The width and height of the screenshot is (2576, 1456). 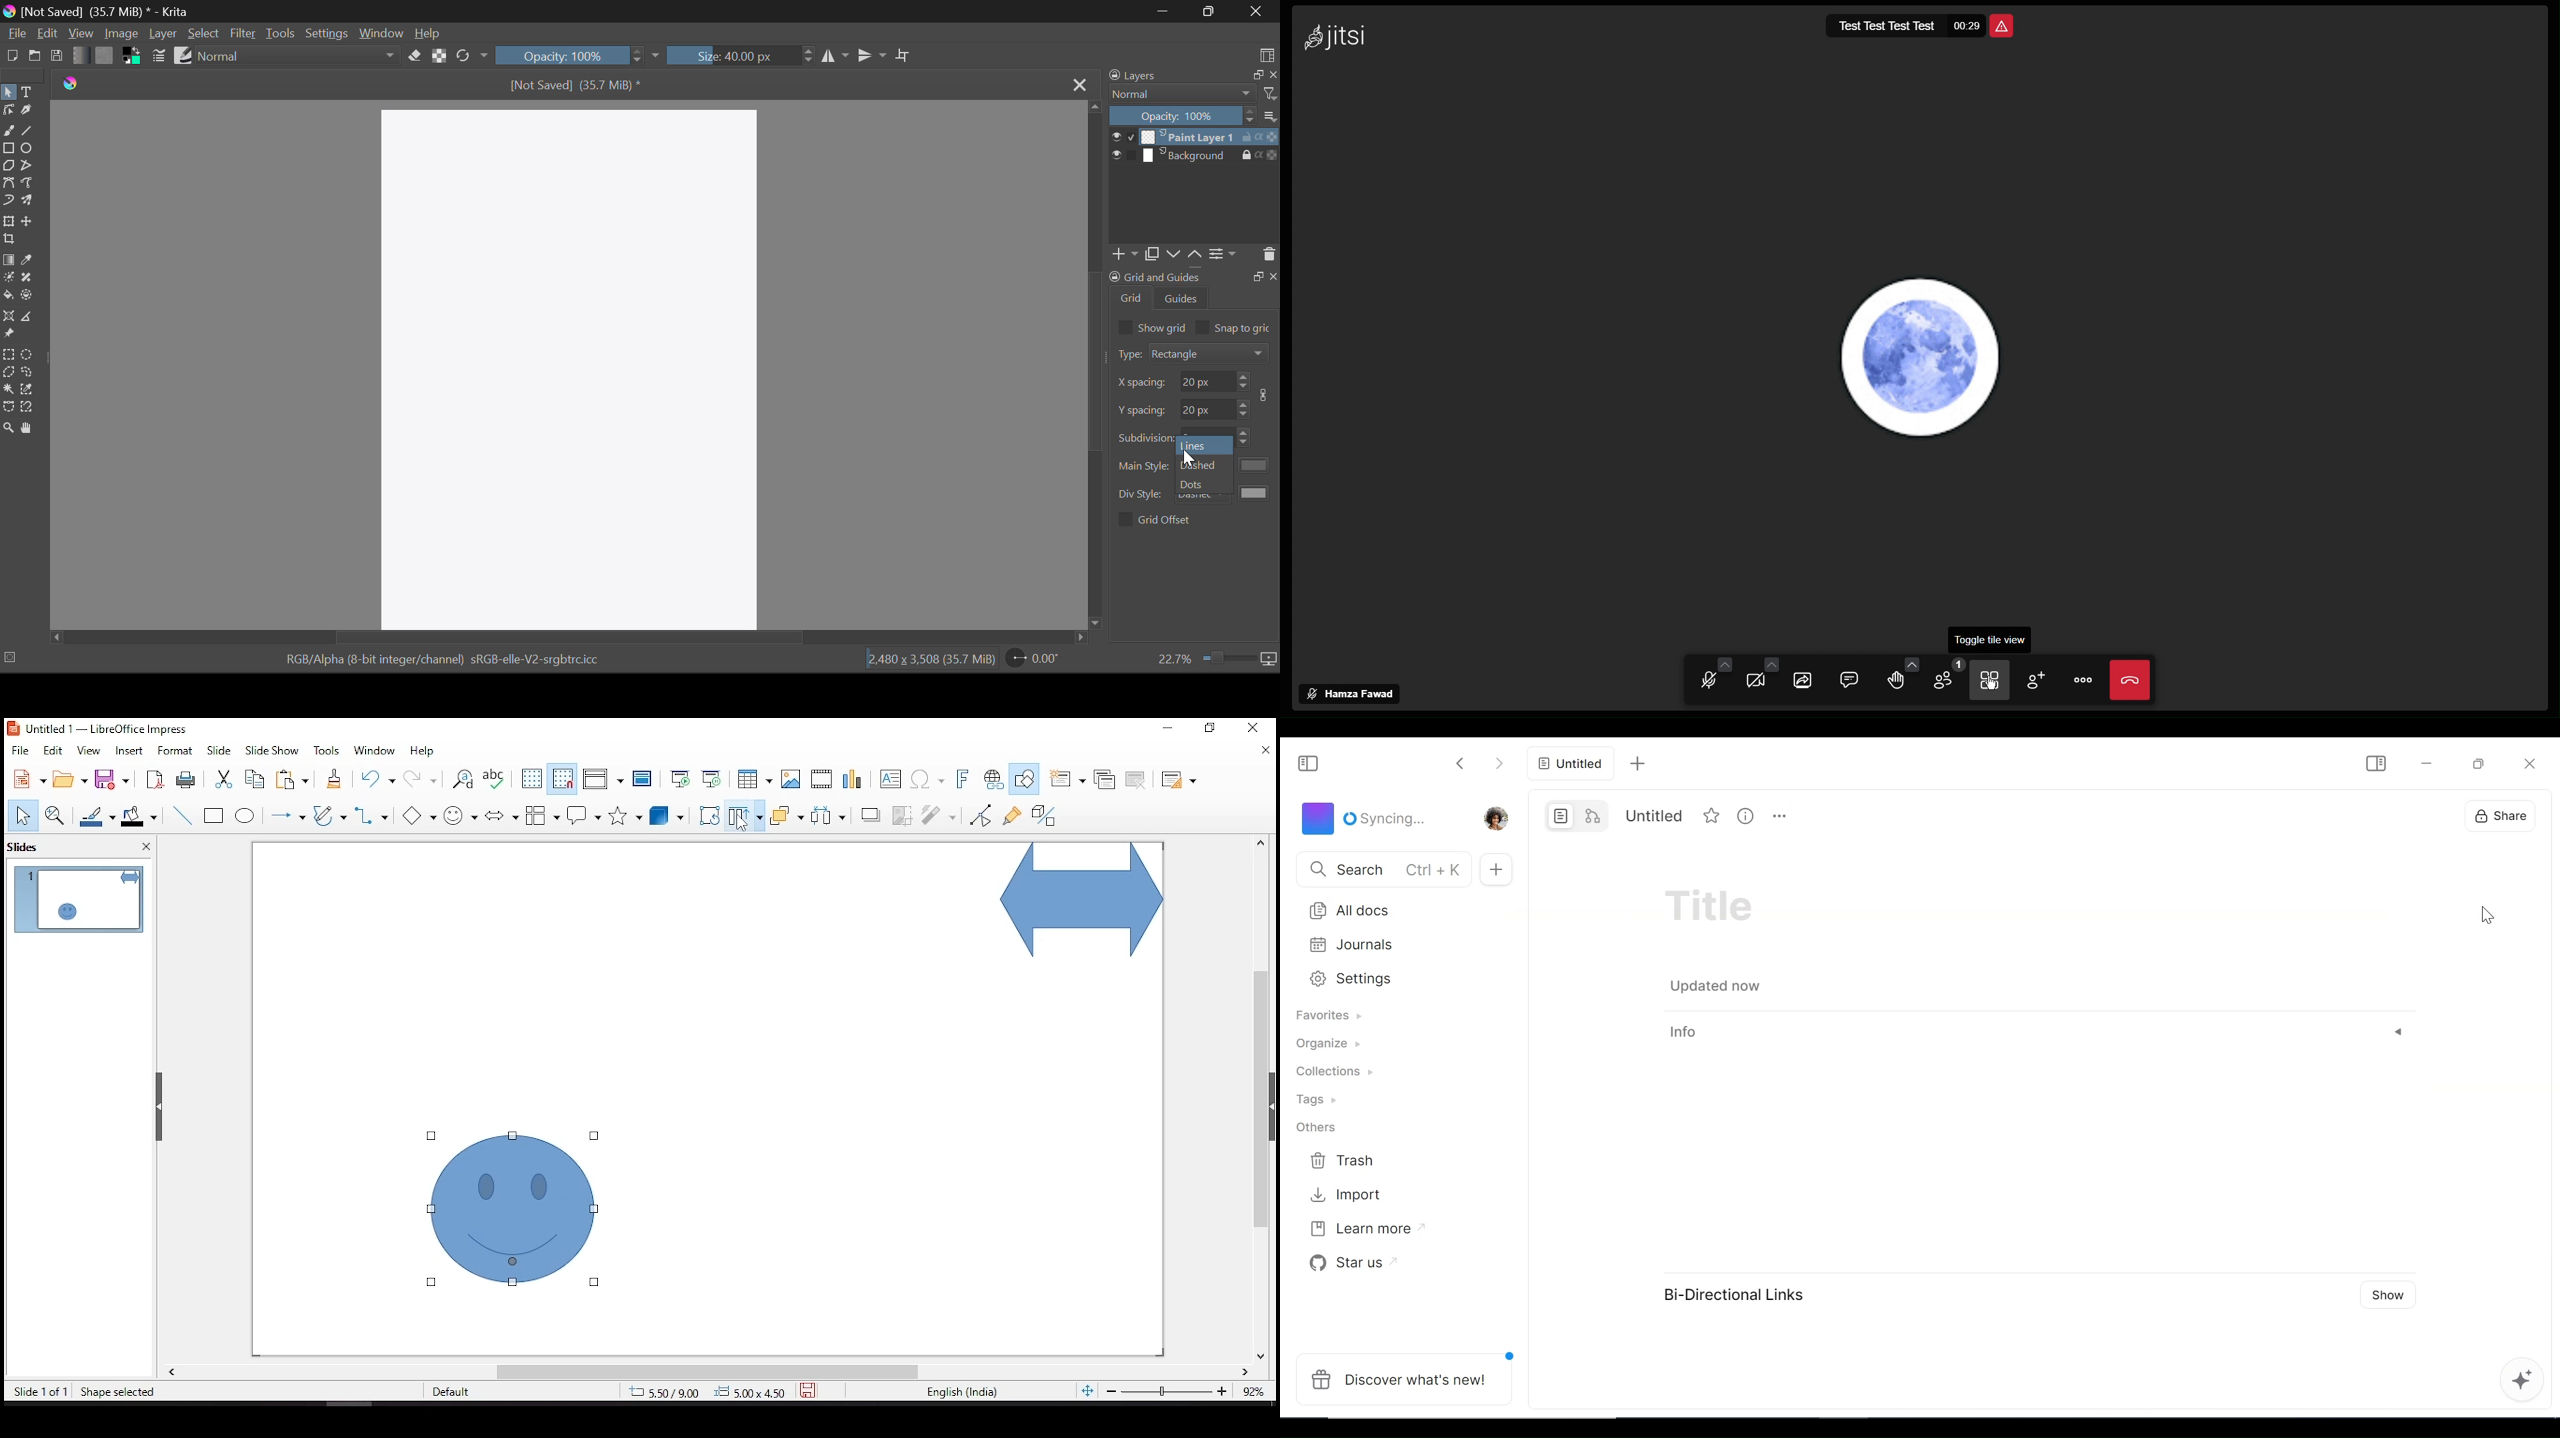 I want to click on grid offer, so click(x=1166, y=519).